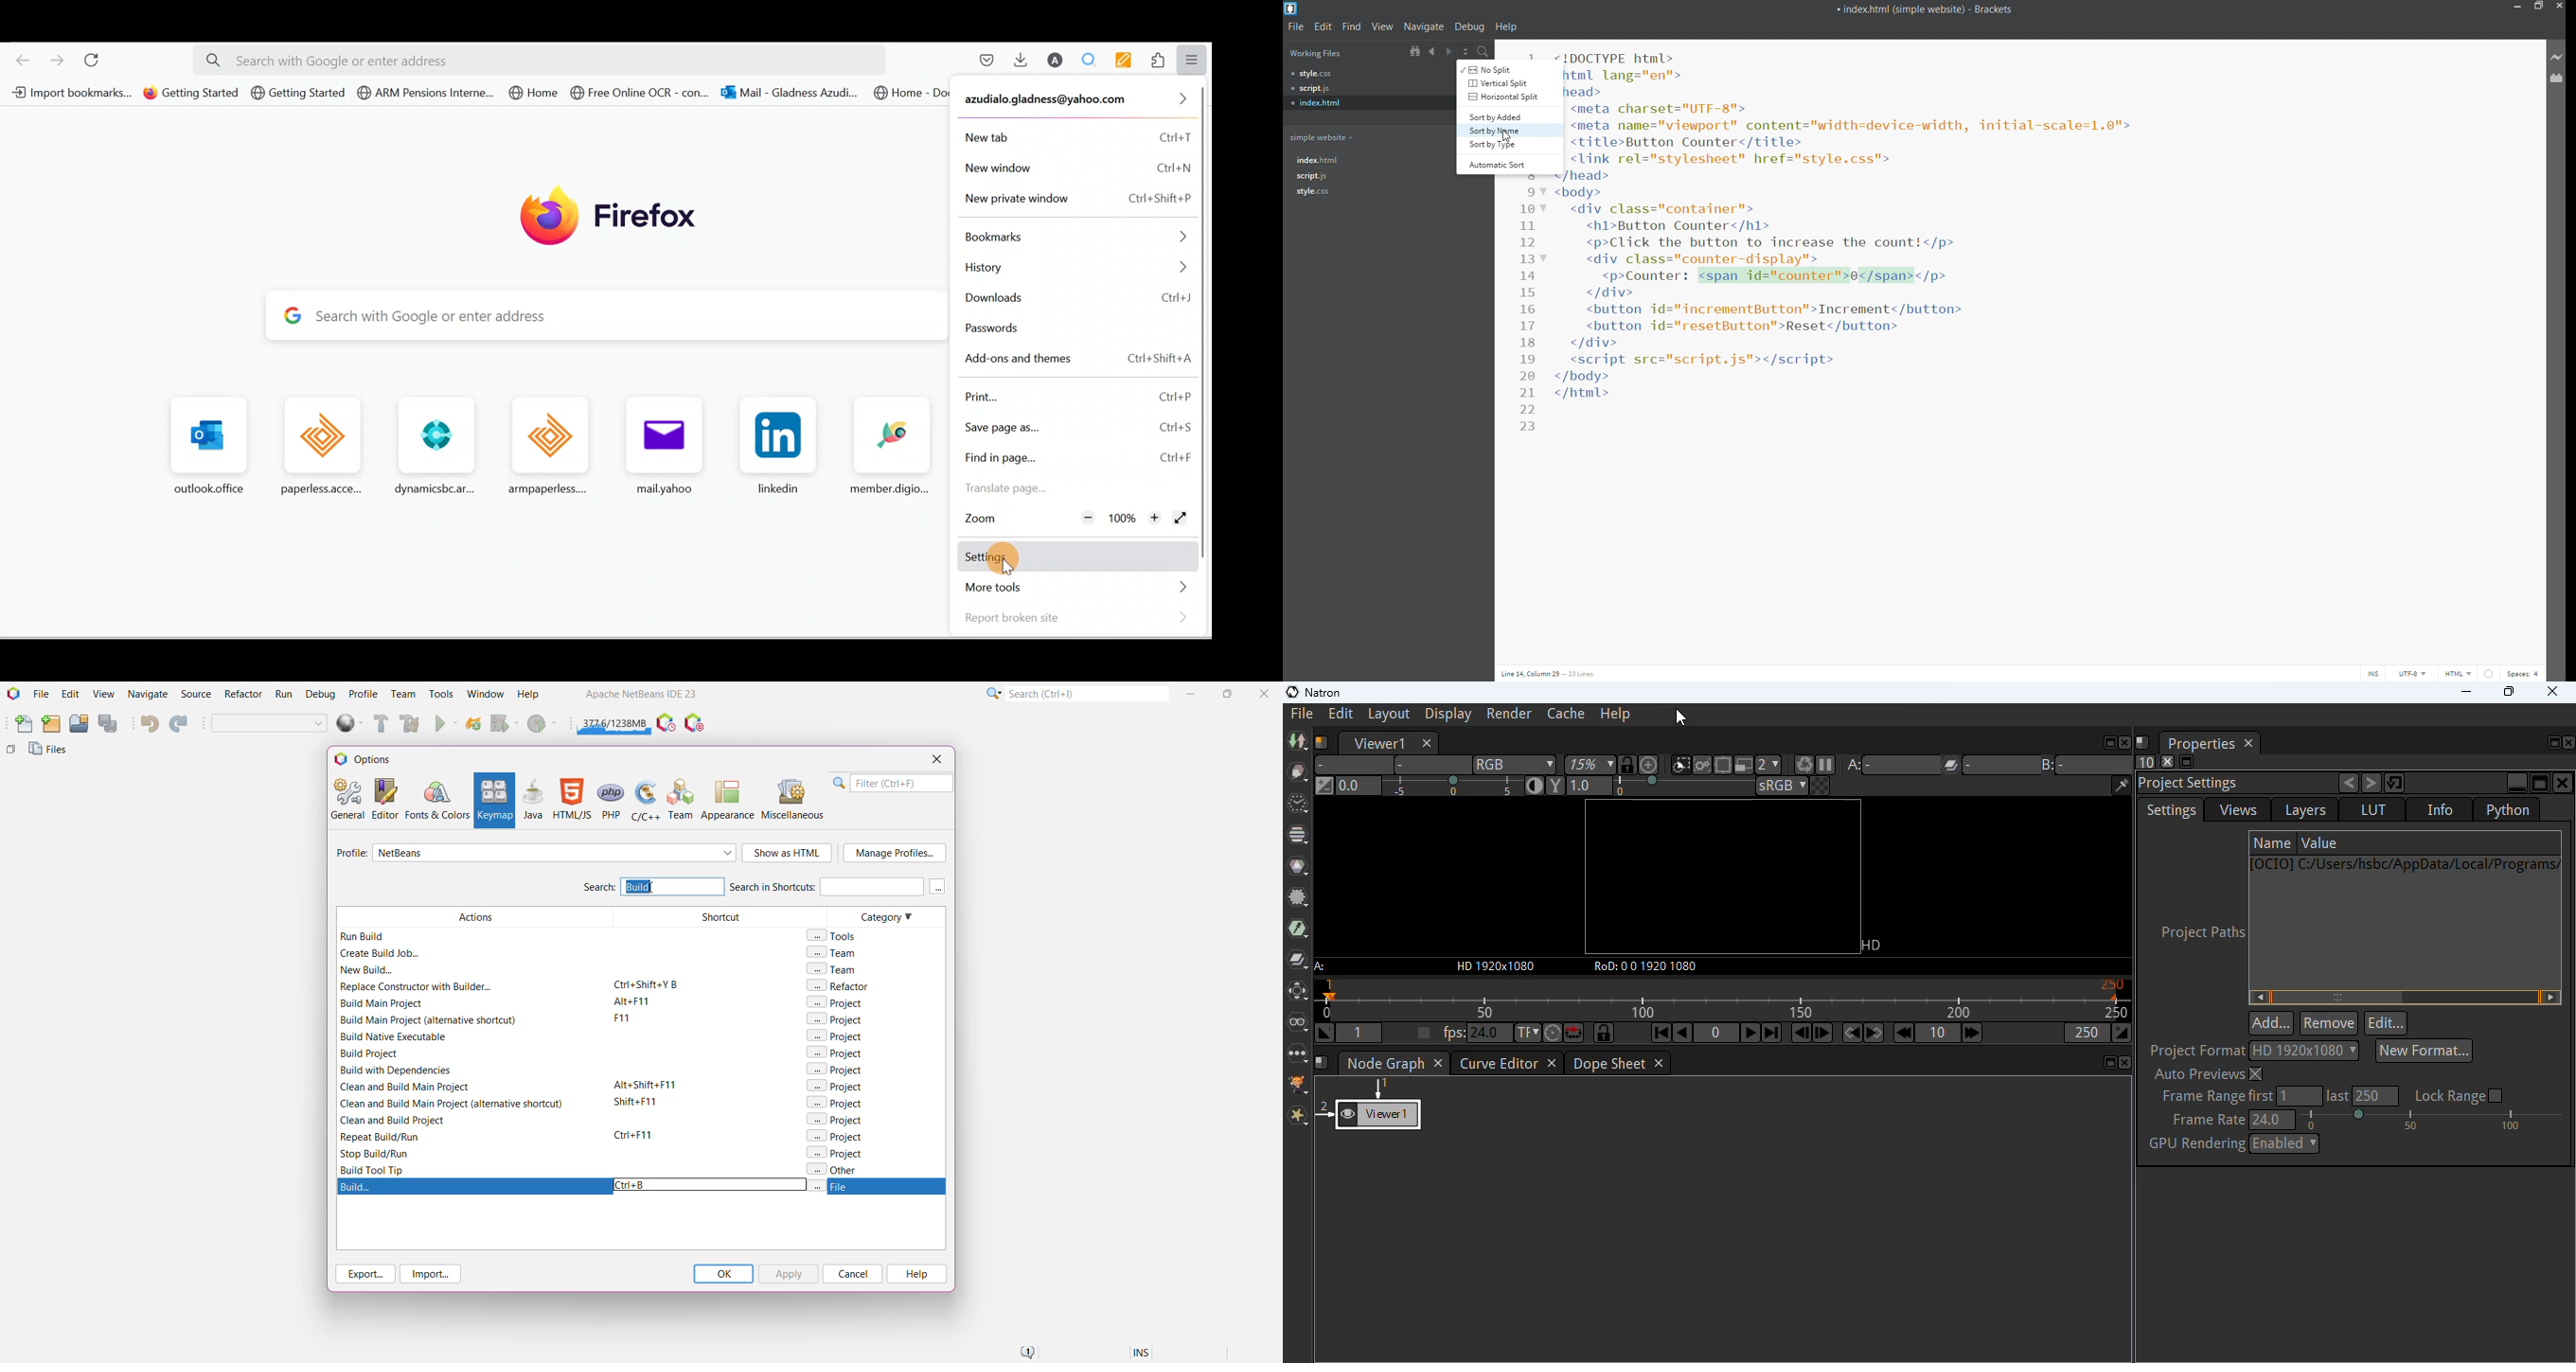  I want to click on maximize, so click(2509, 691).